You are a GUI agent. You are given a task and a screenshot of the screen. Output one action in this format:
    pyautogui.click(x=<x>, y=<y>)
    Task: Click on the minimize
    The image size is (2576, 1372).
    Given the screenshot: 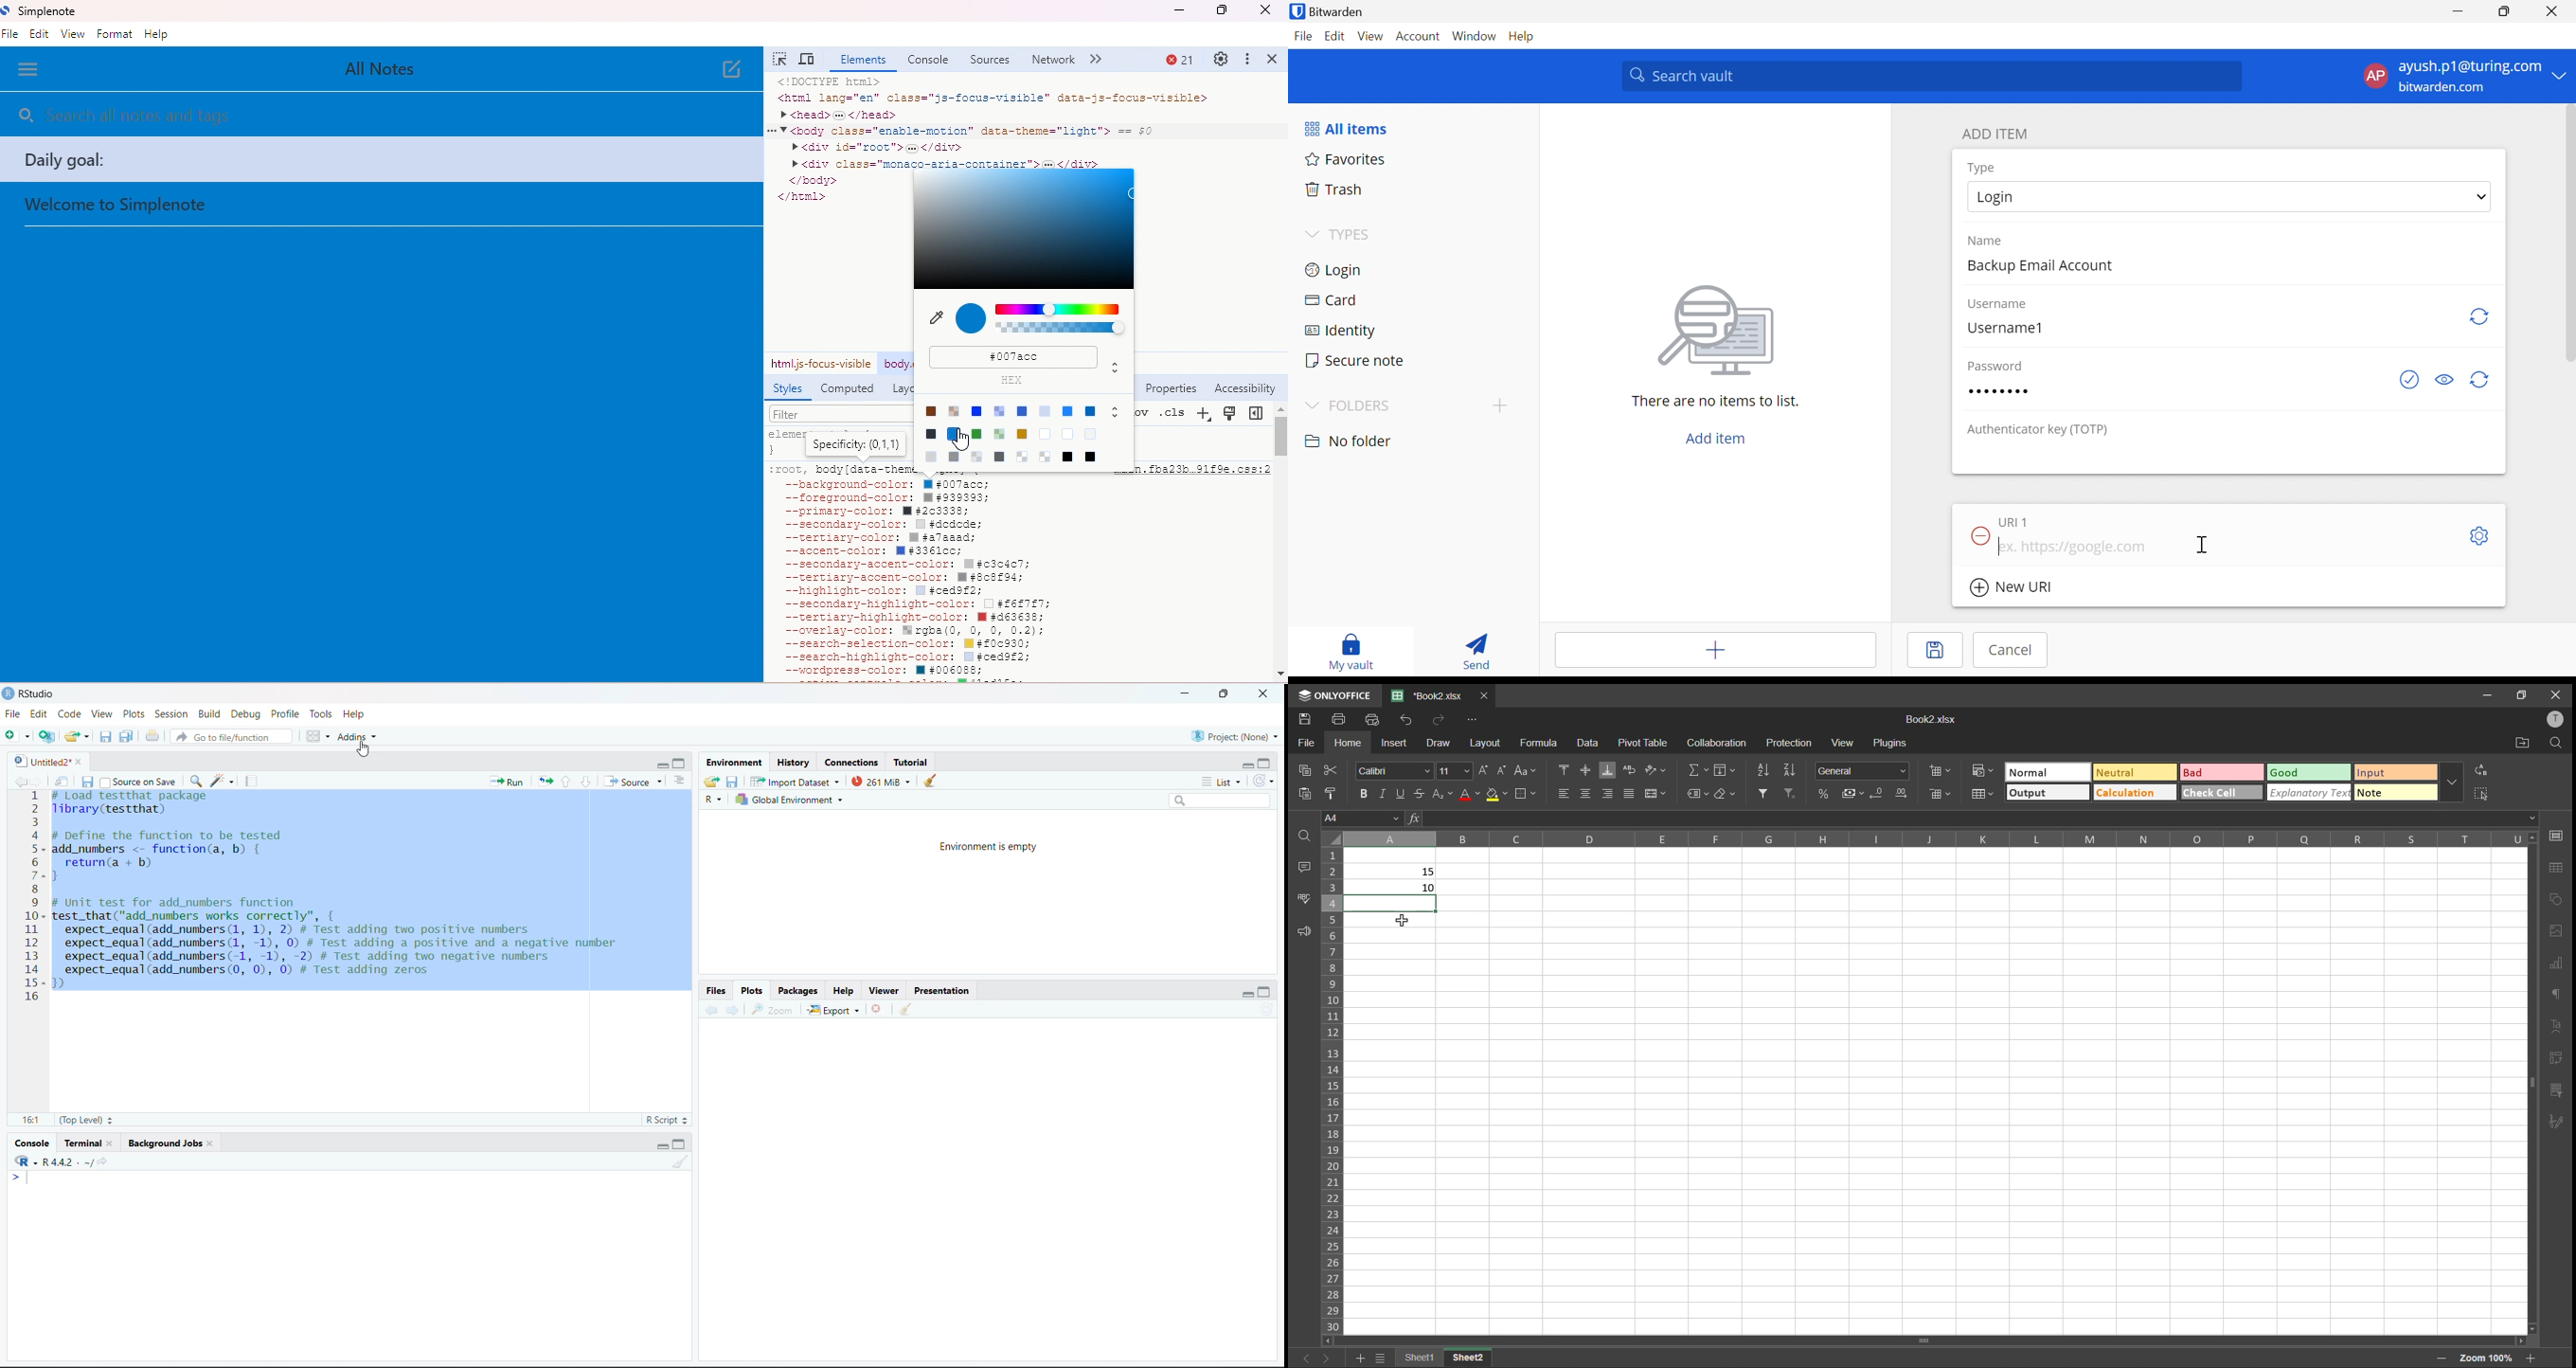 What is the action you would take?
    pyautogui.click(x=658, y=764)
    